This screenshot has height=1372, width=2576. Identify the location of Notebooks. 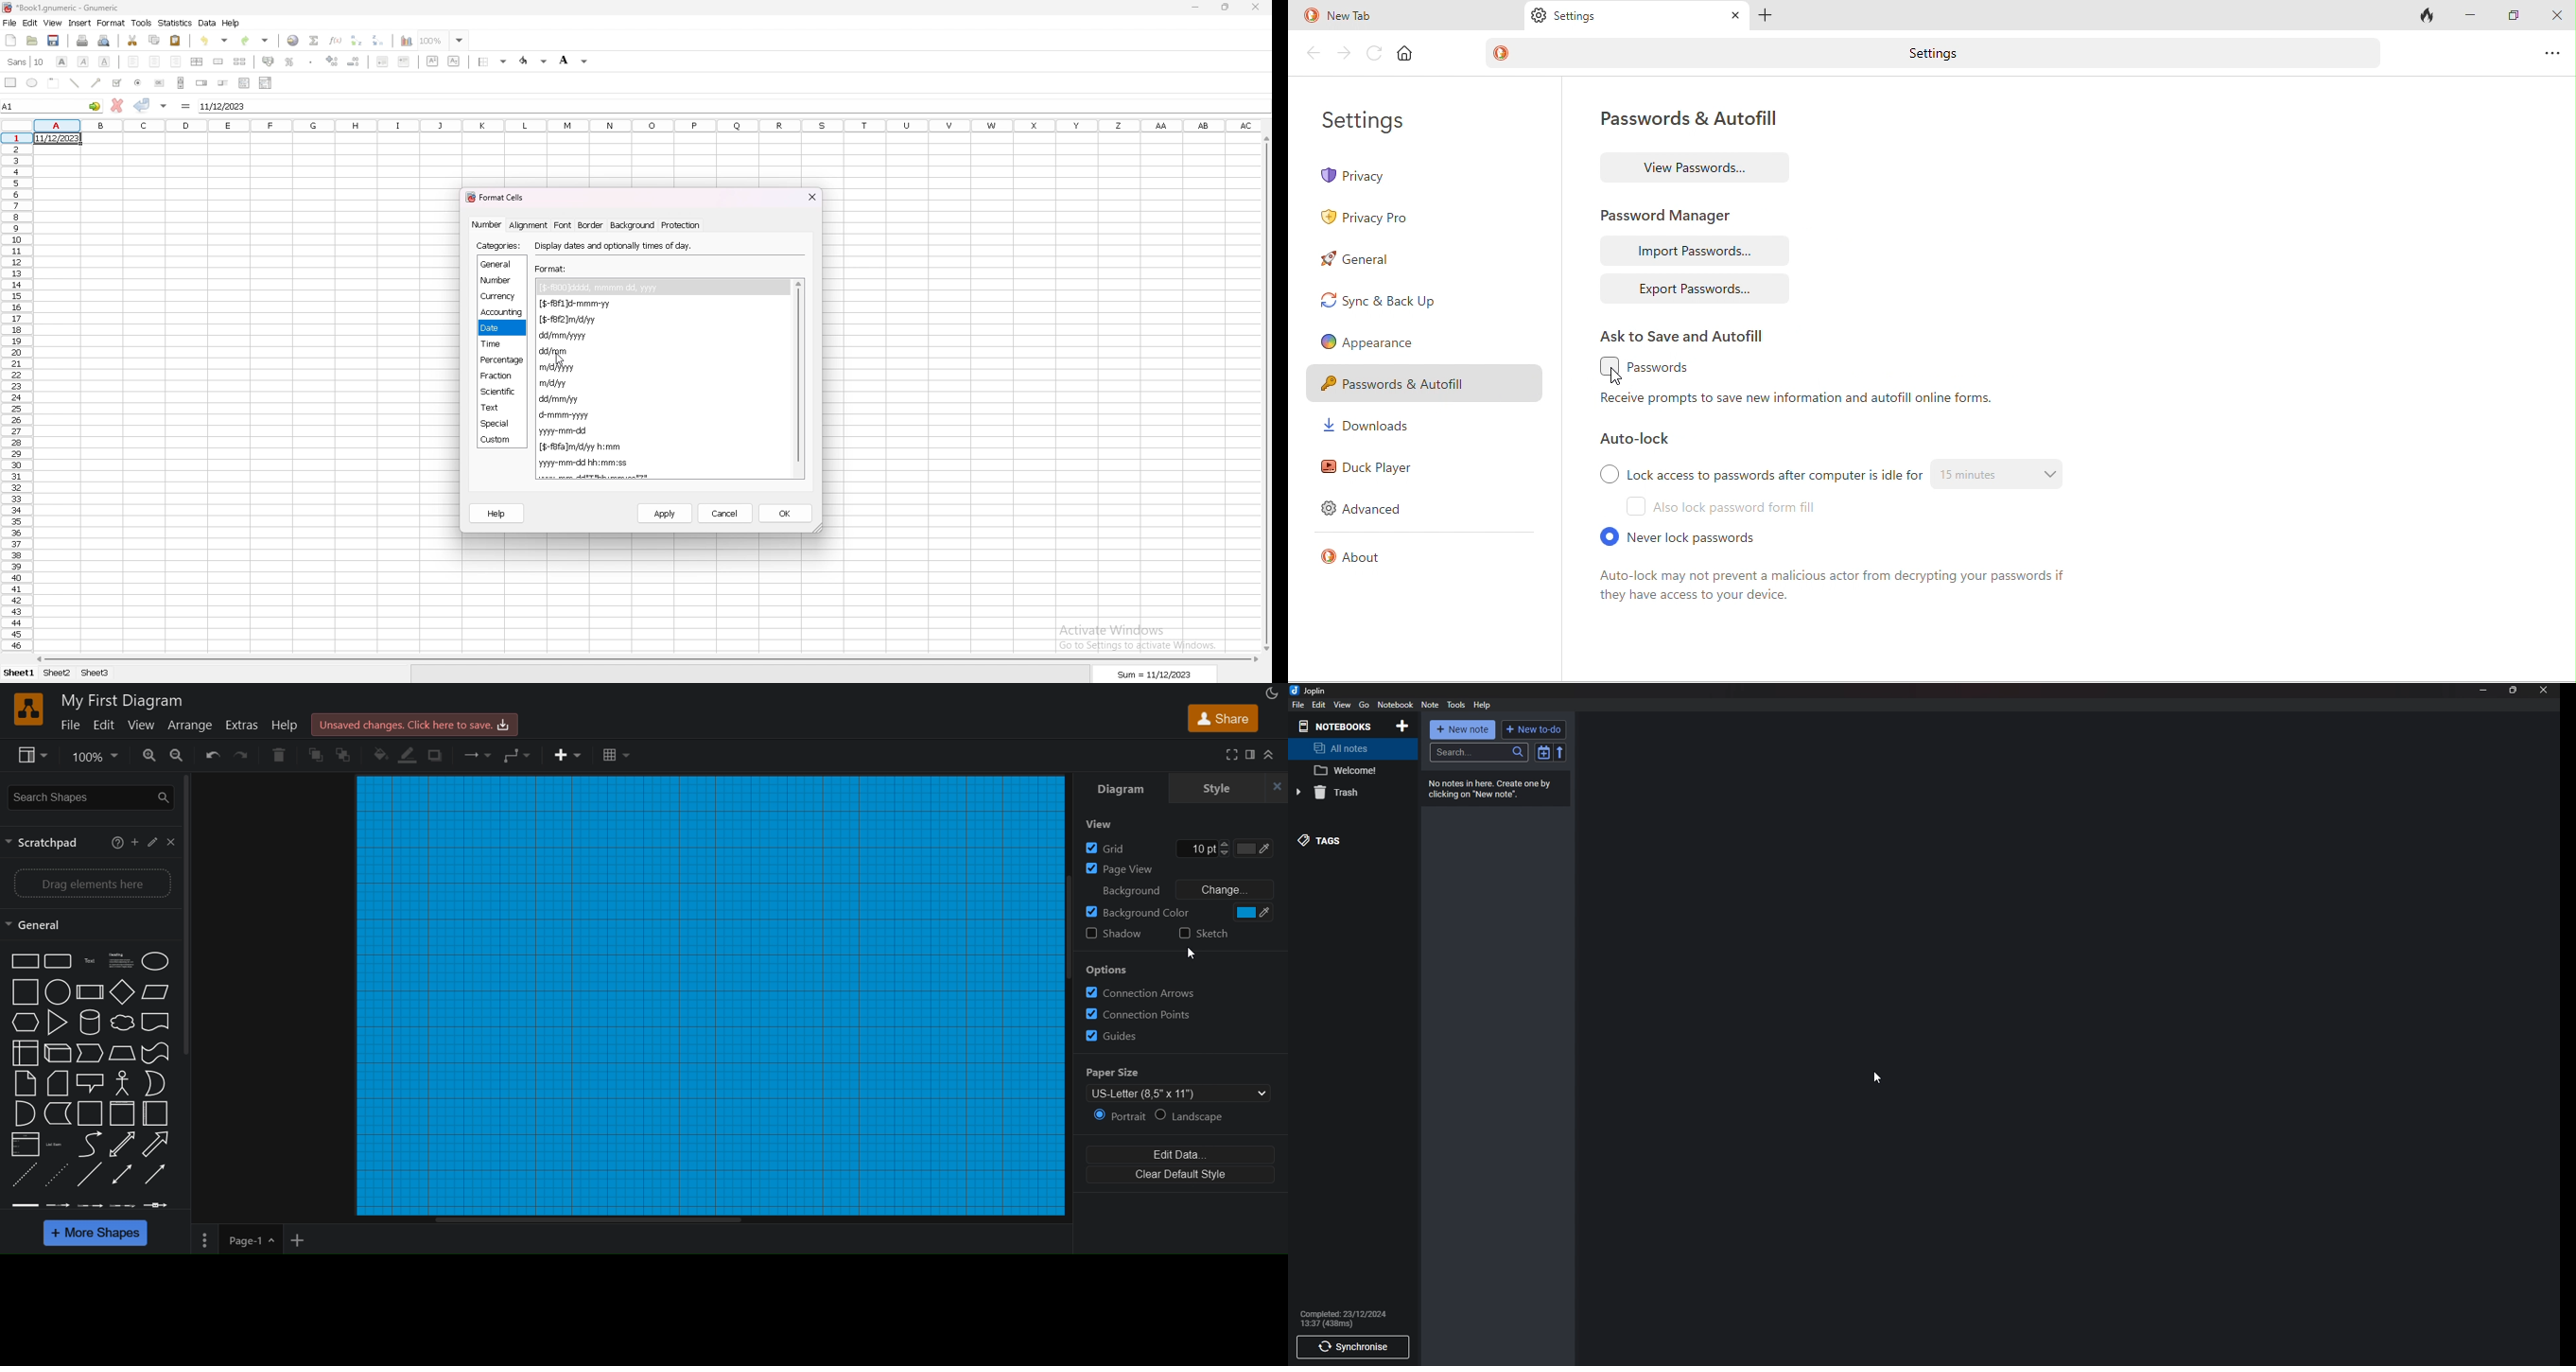
(1340, 725).